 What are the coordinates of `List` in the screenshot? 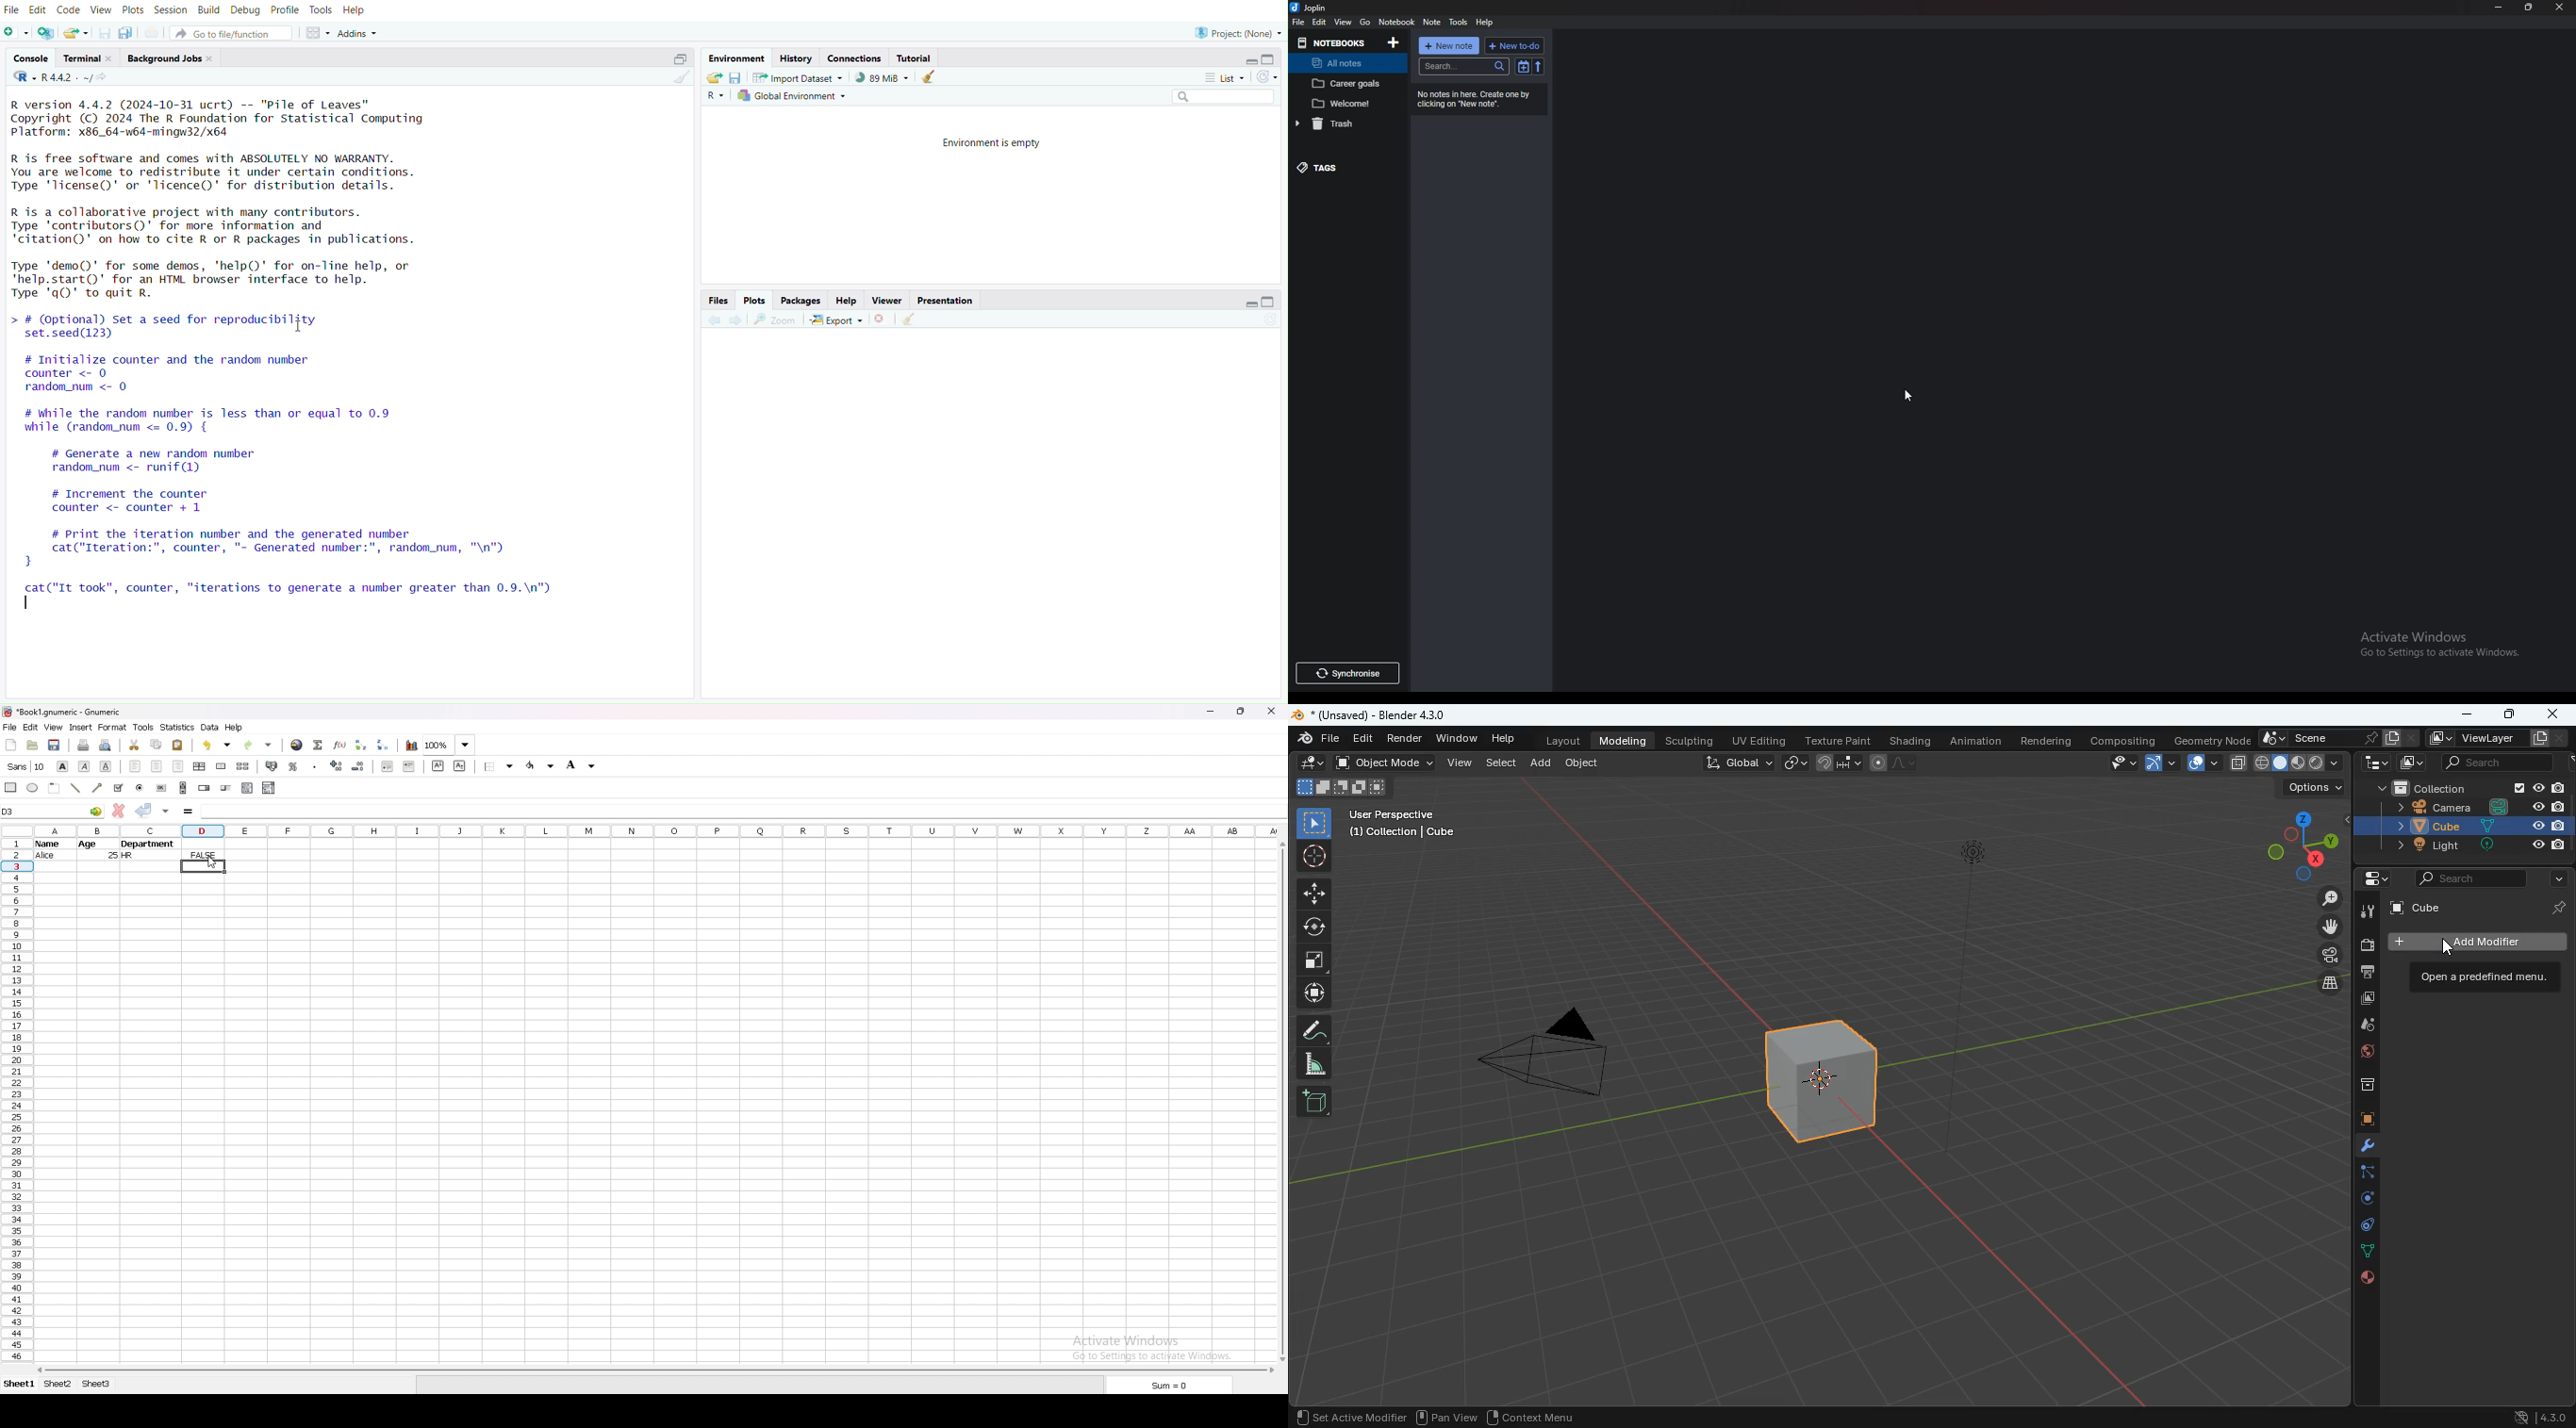 It's located at (1226, 77).